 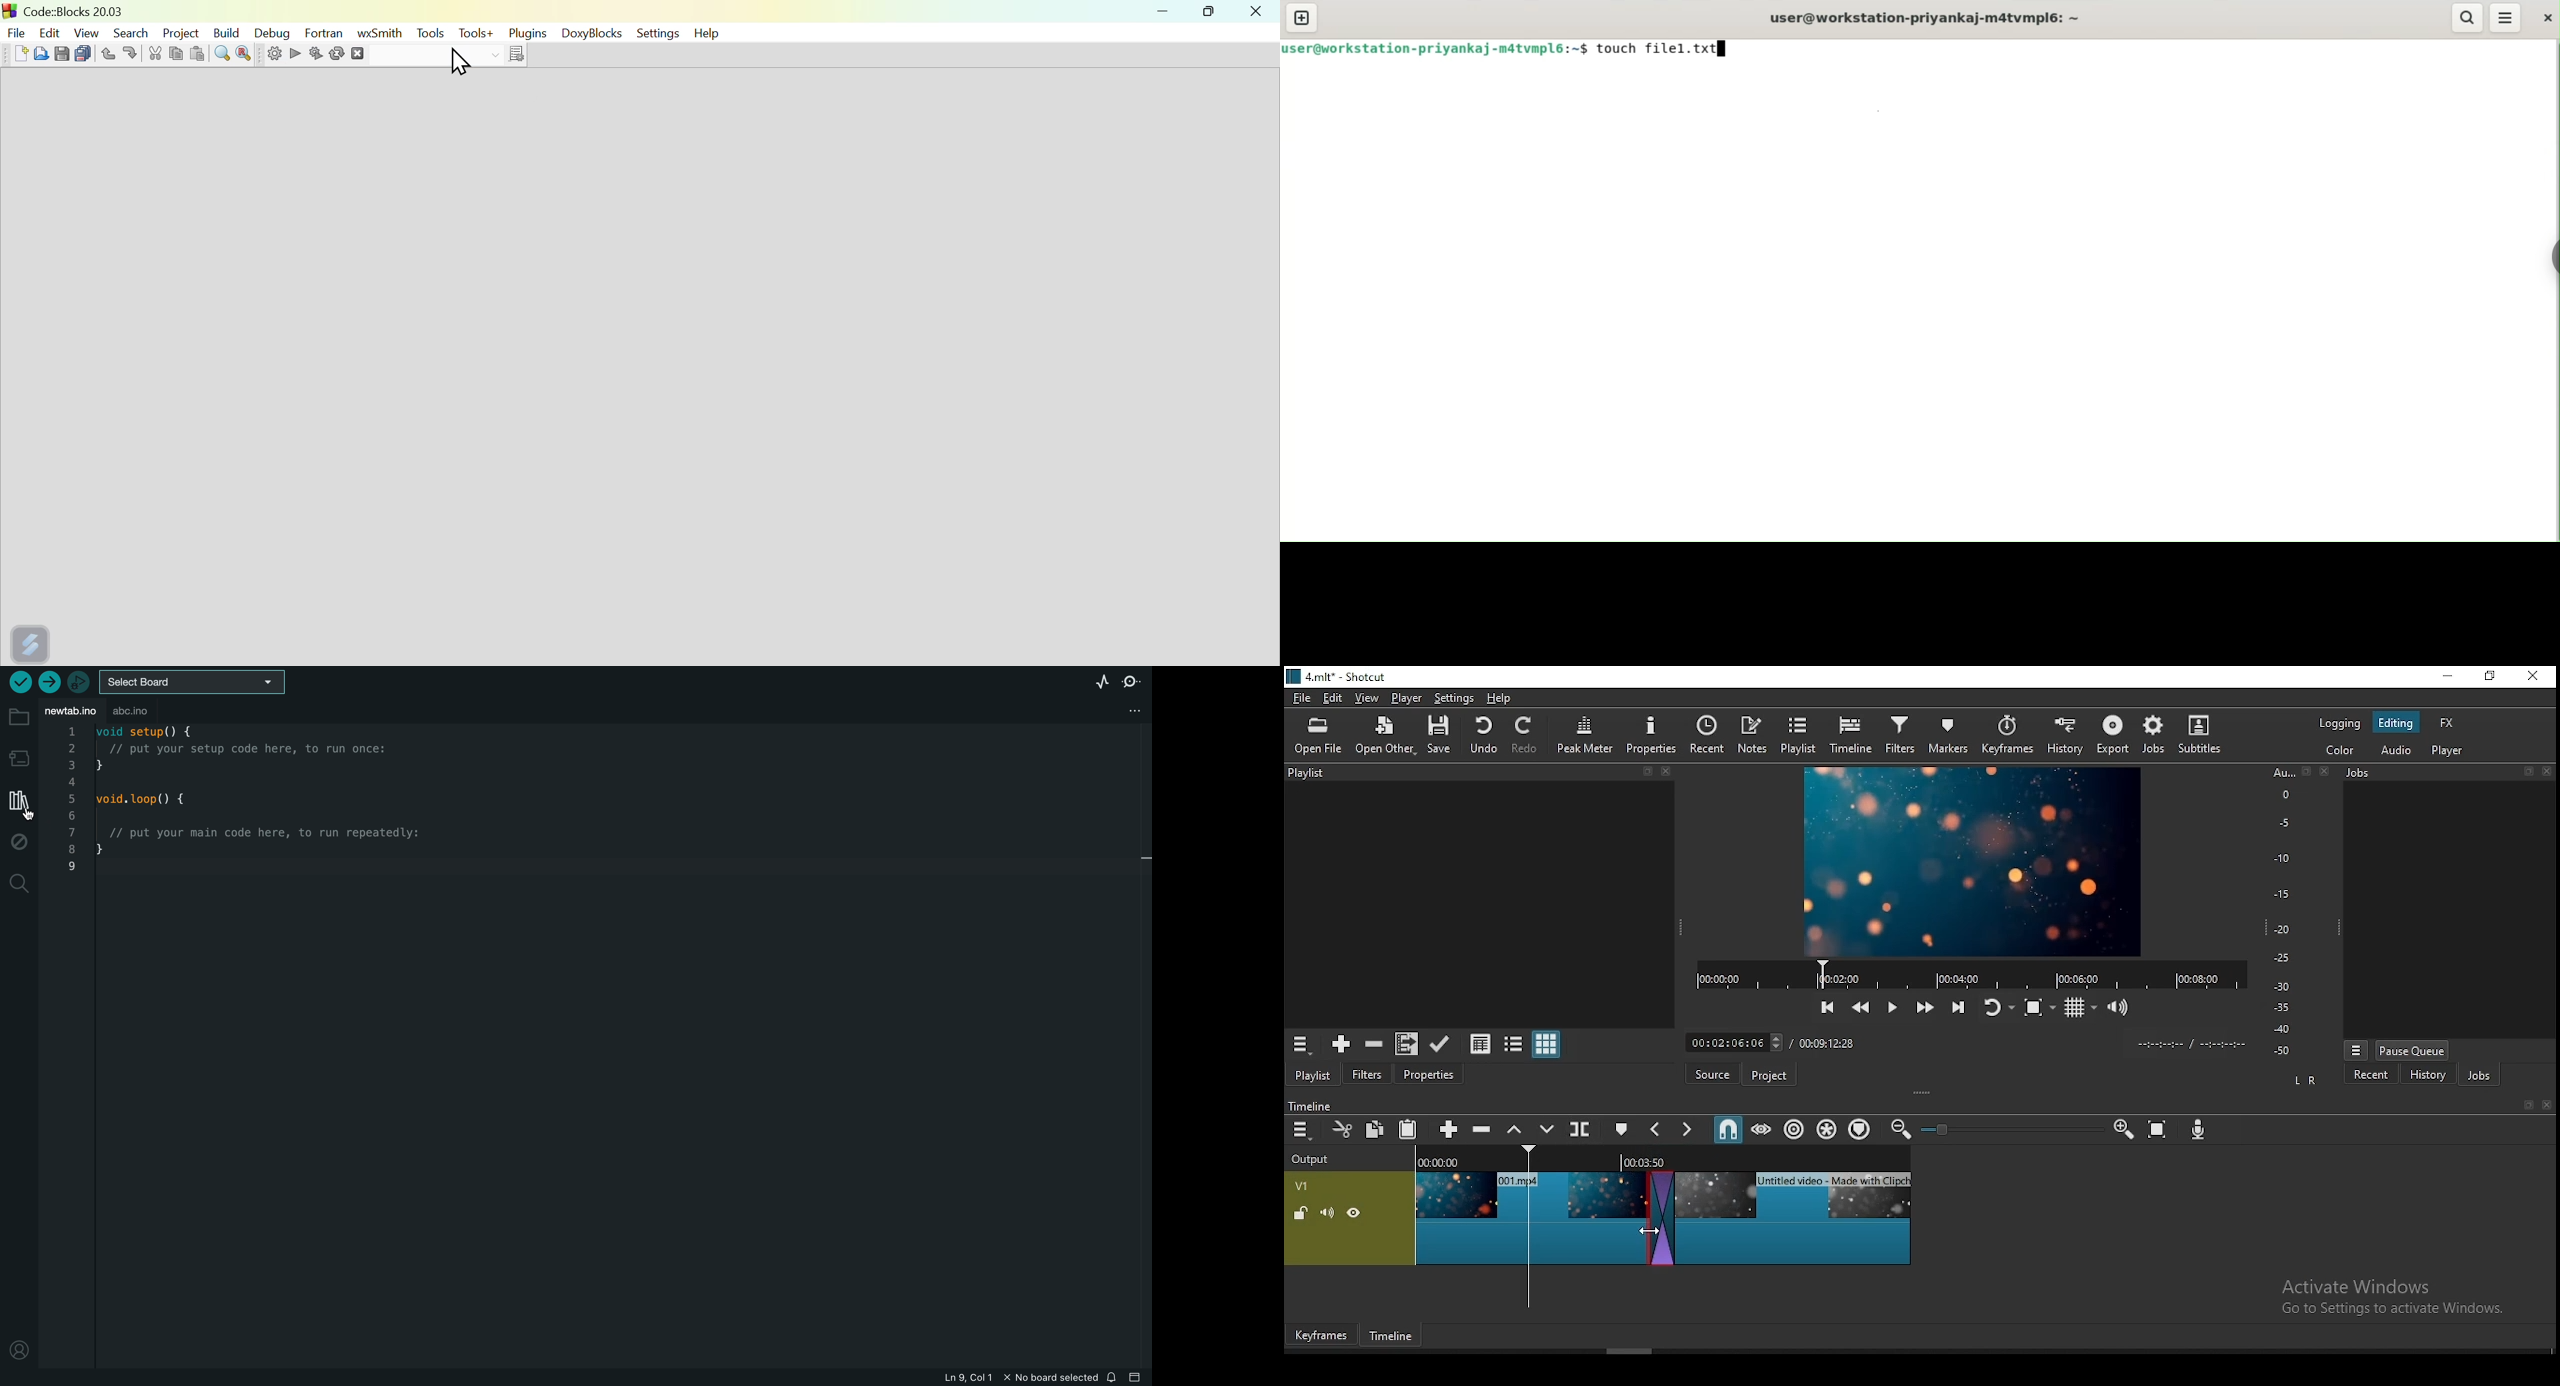 I want to click on transitionJobs, so click(x=1663, y=1218).